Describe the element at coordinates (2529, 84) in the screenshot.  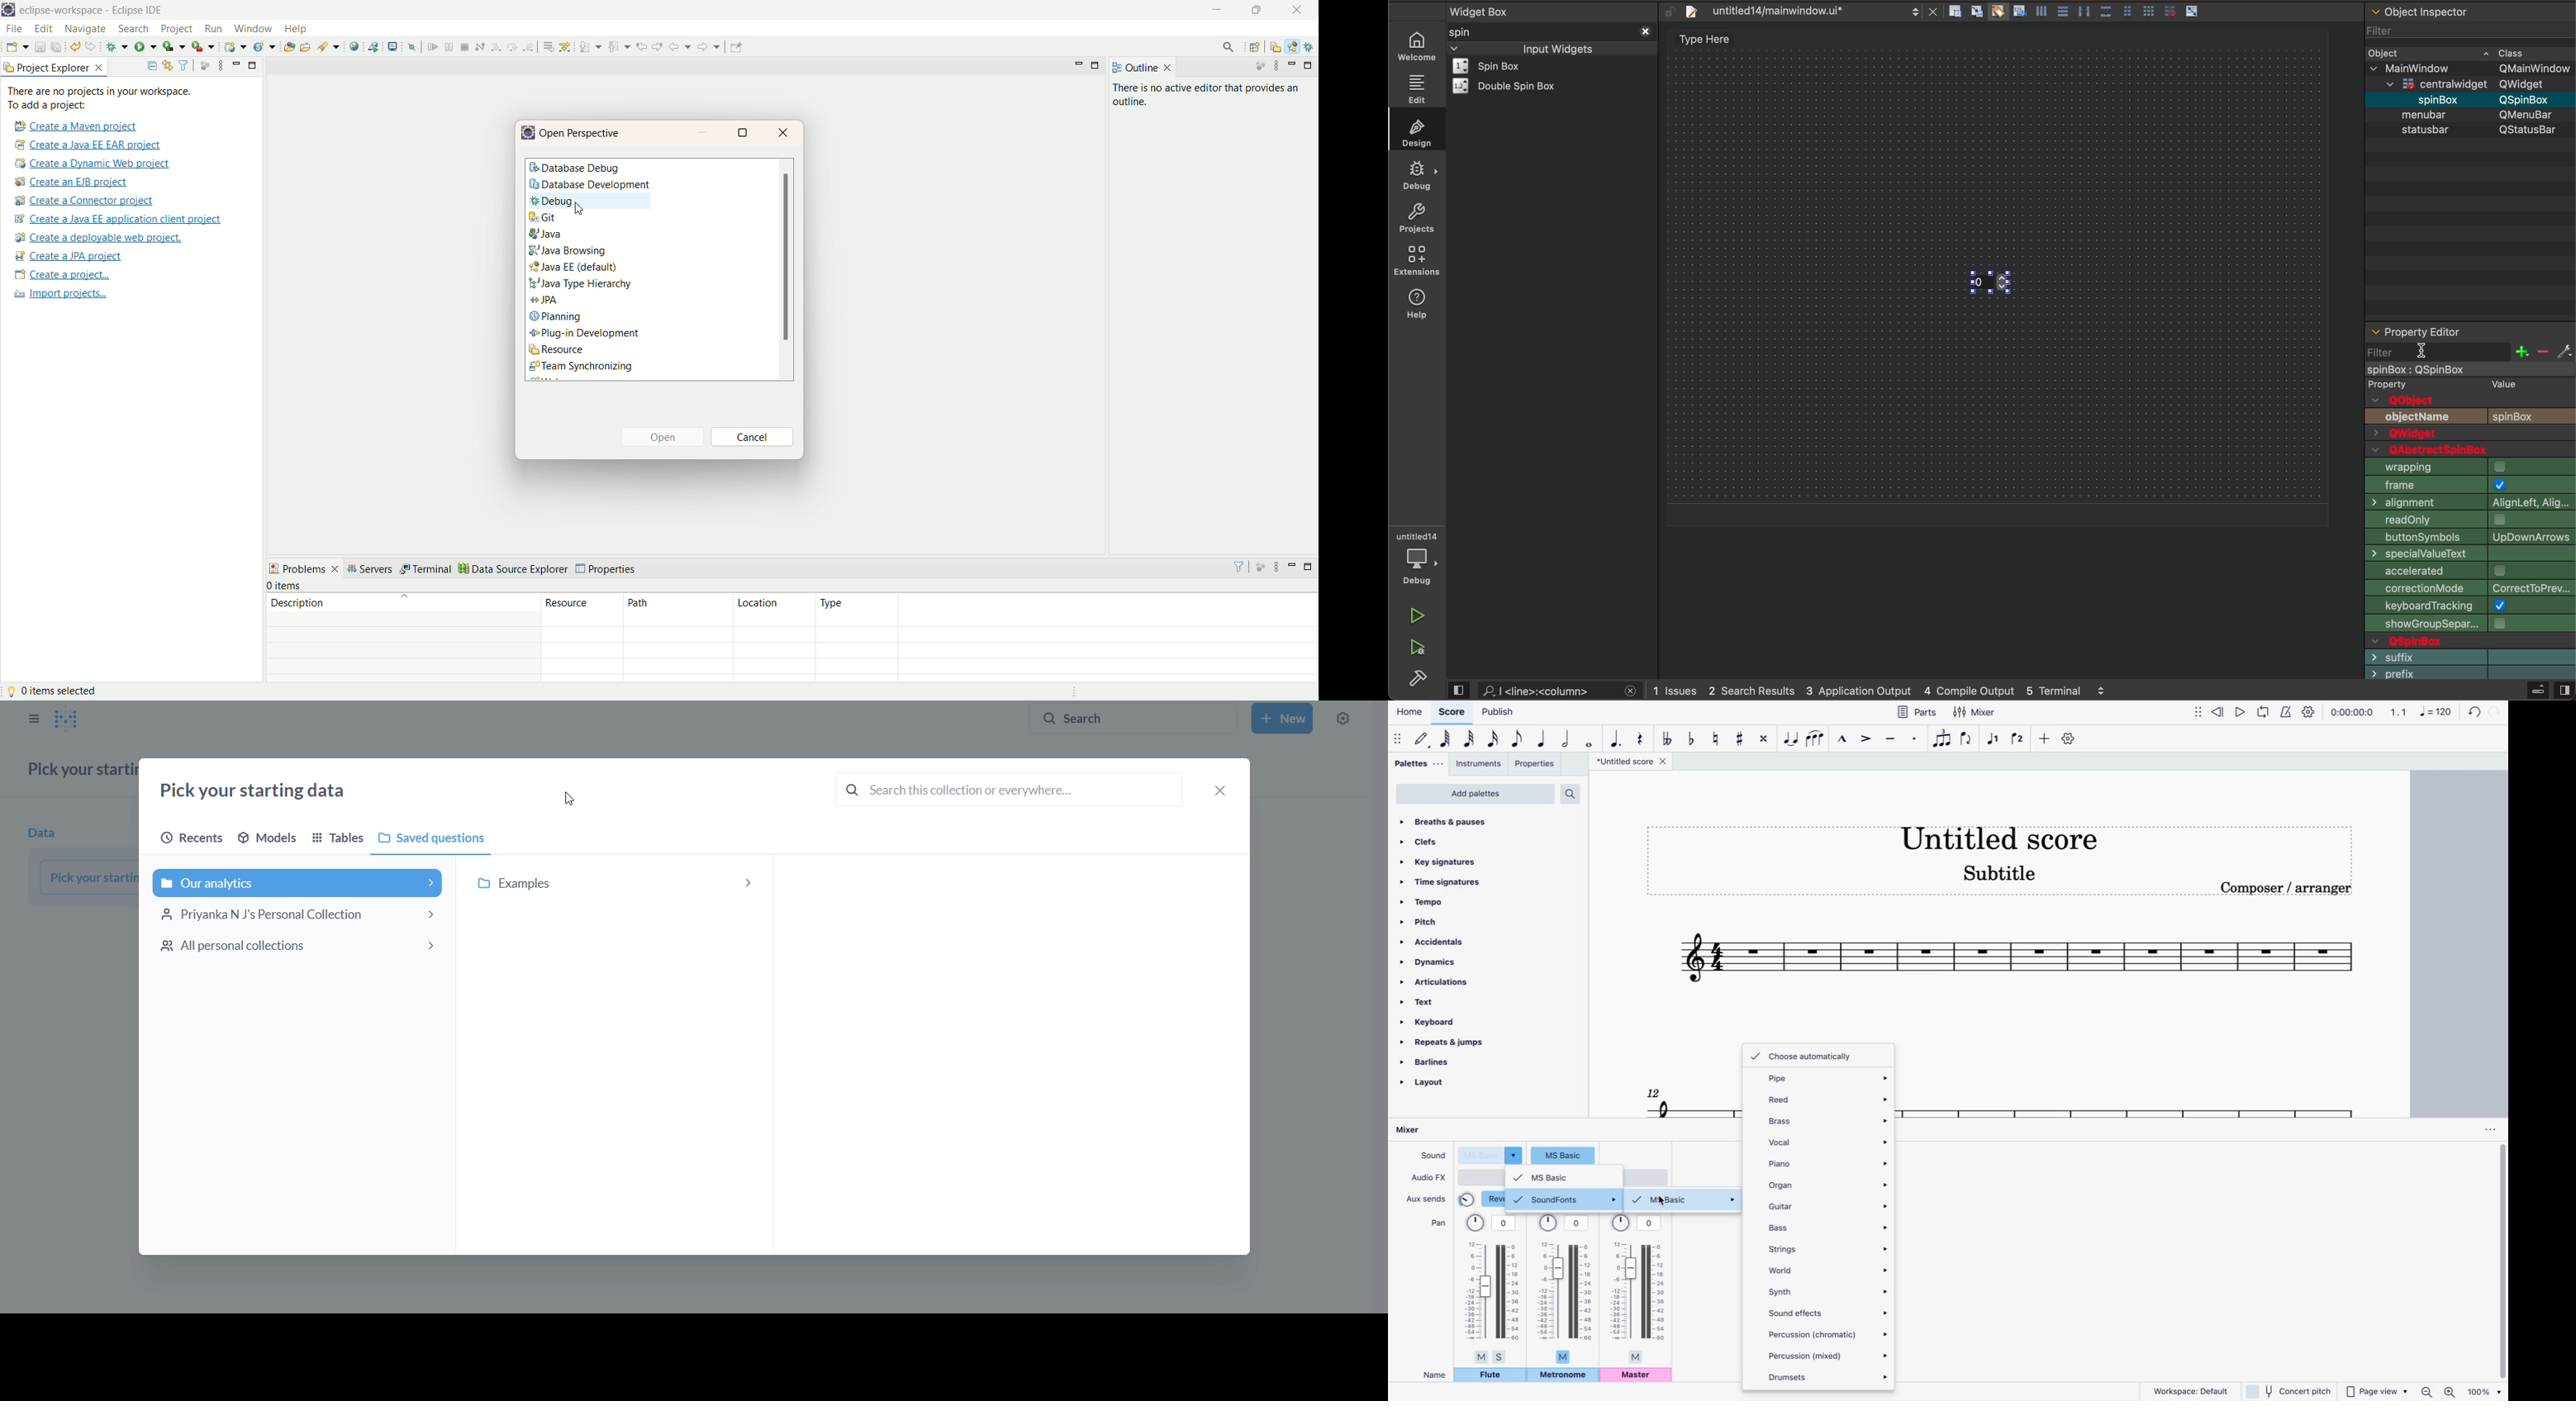
I see `` at that location.